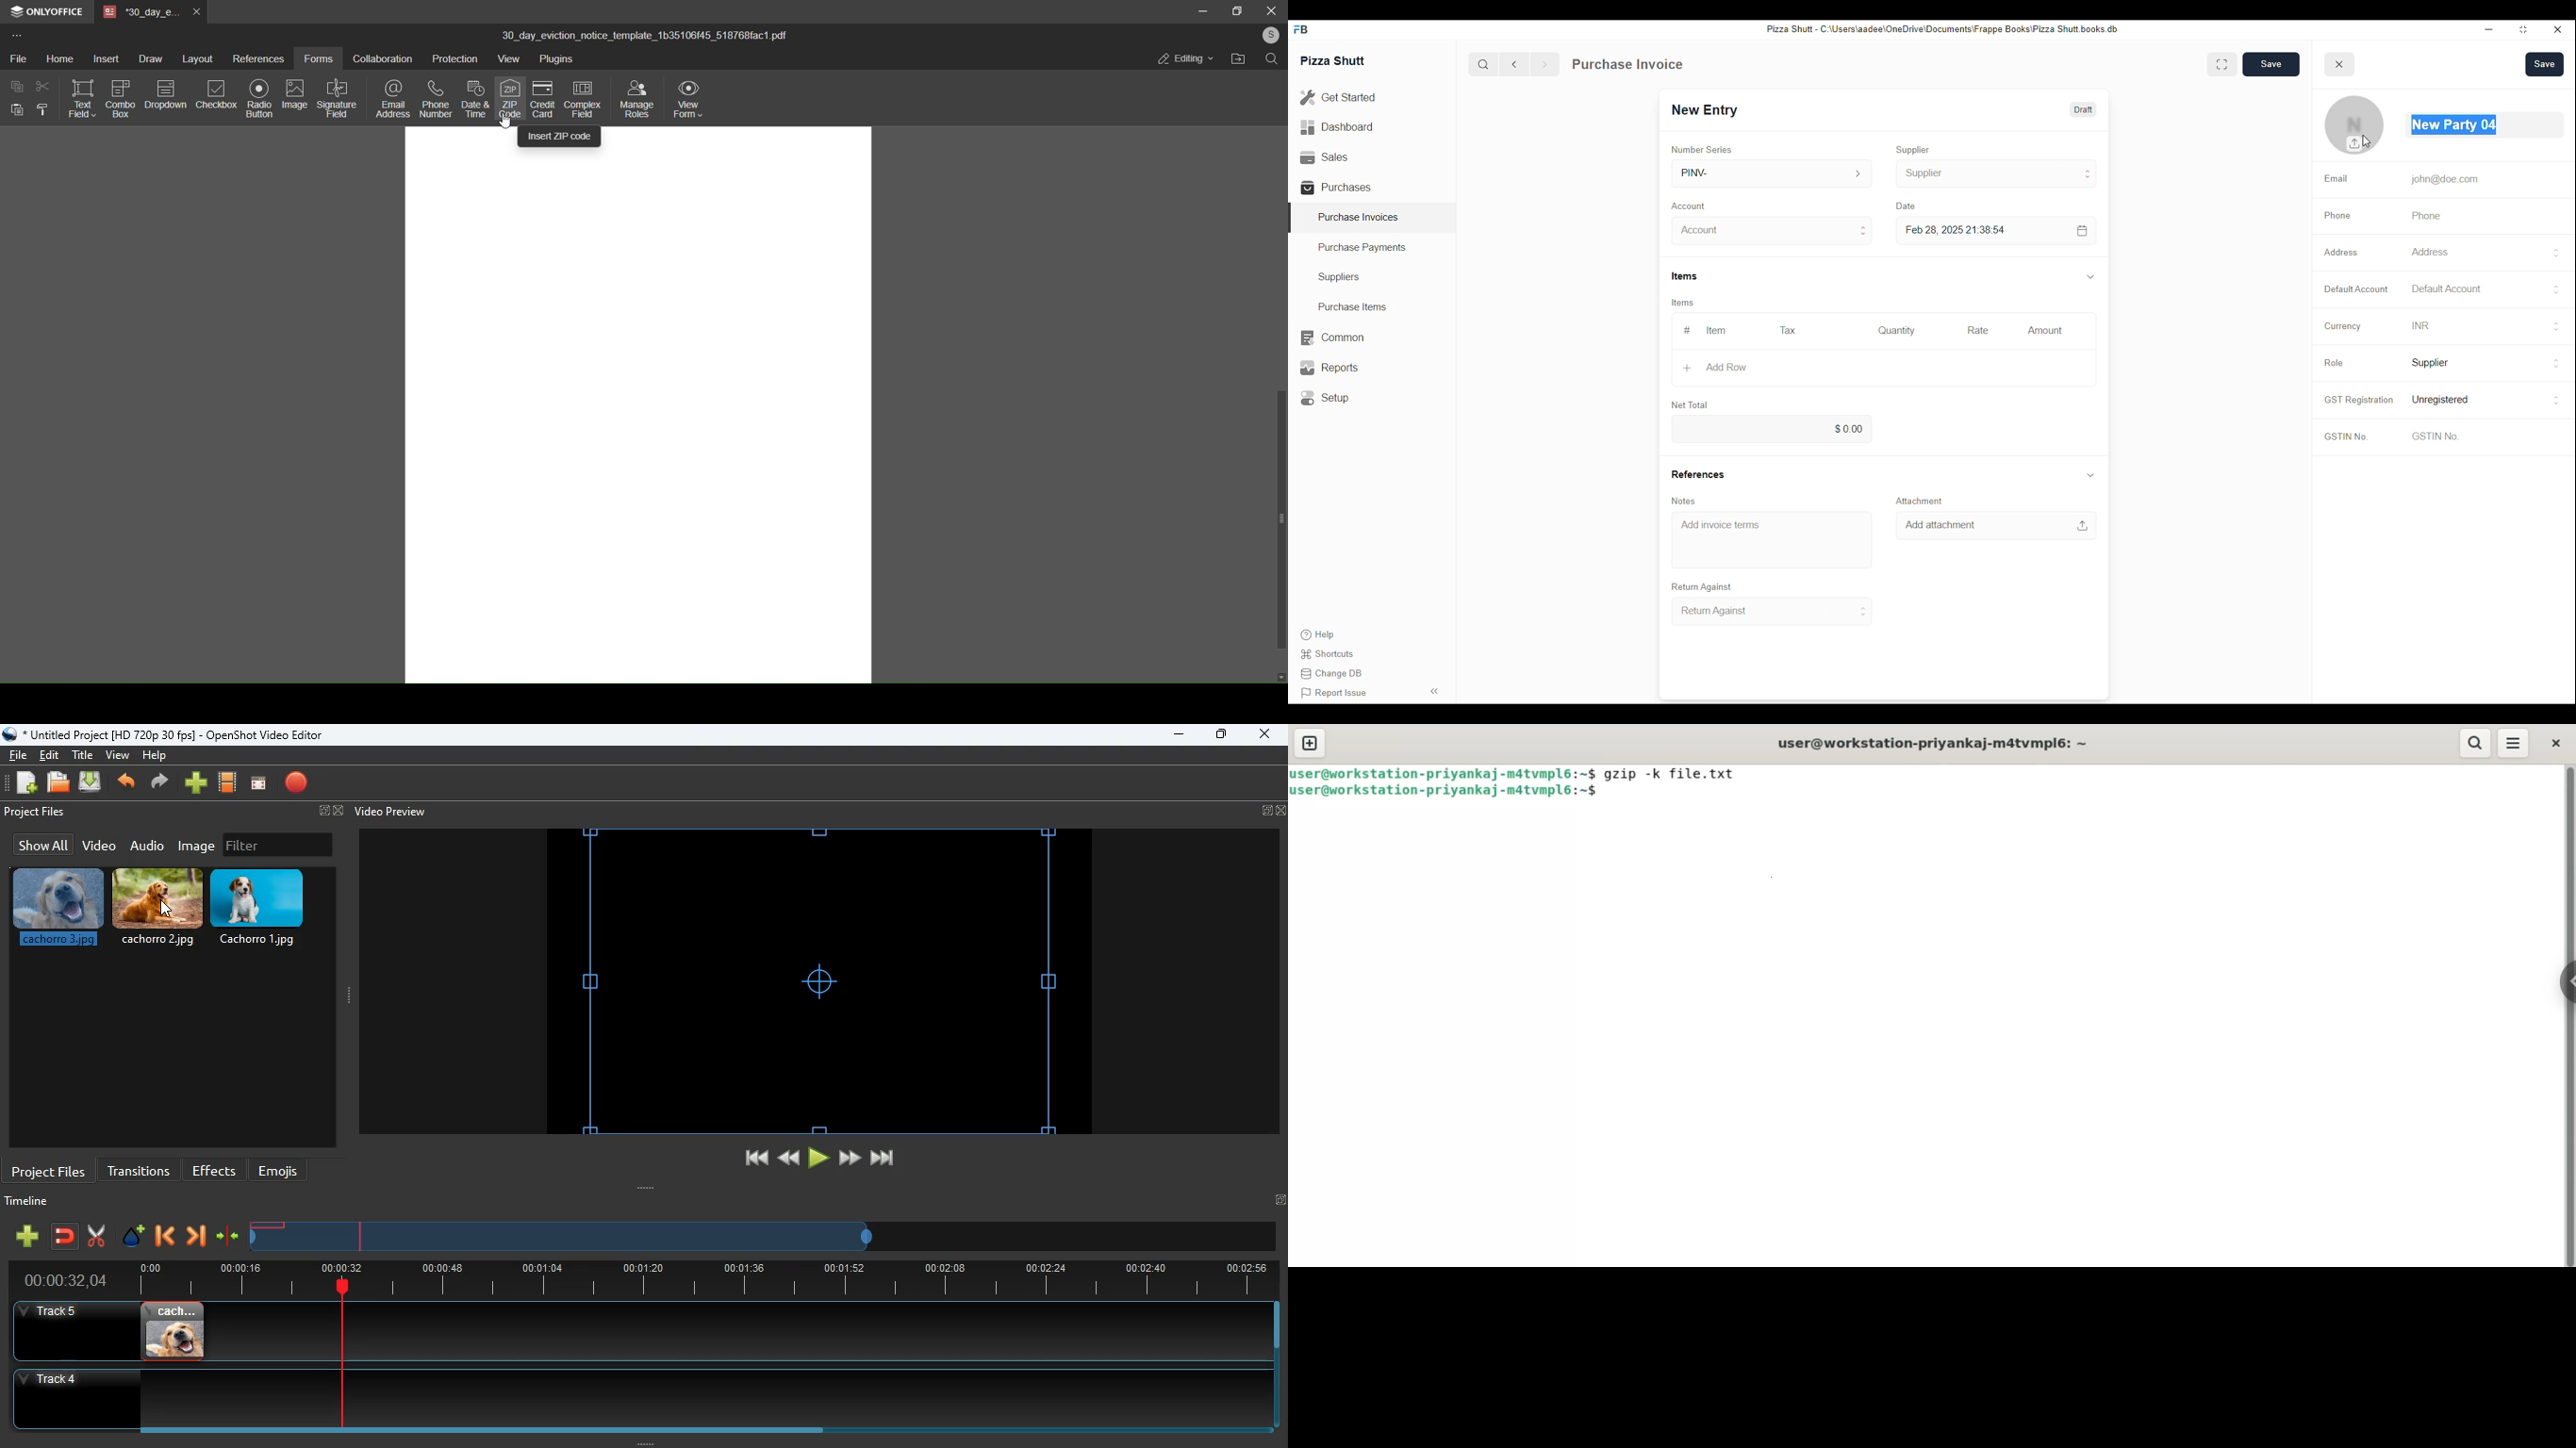 The width and height of the screenshot is (2576, 1456). I want to click on image, so click(292, 94).